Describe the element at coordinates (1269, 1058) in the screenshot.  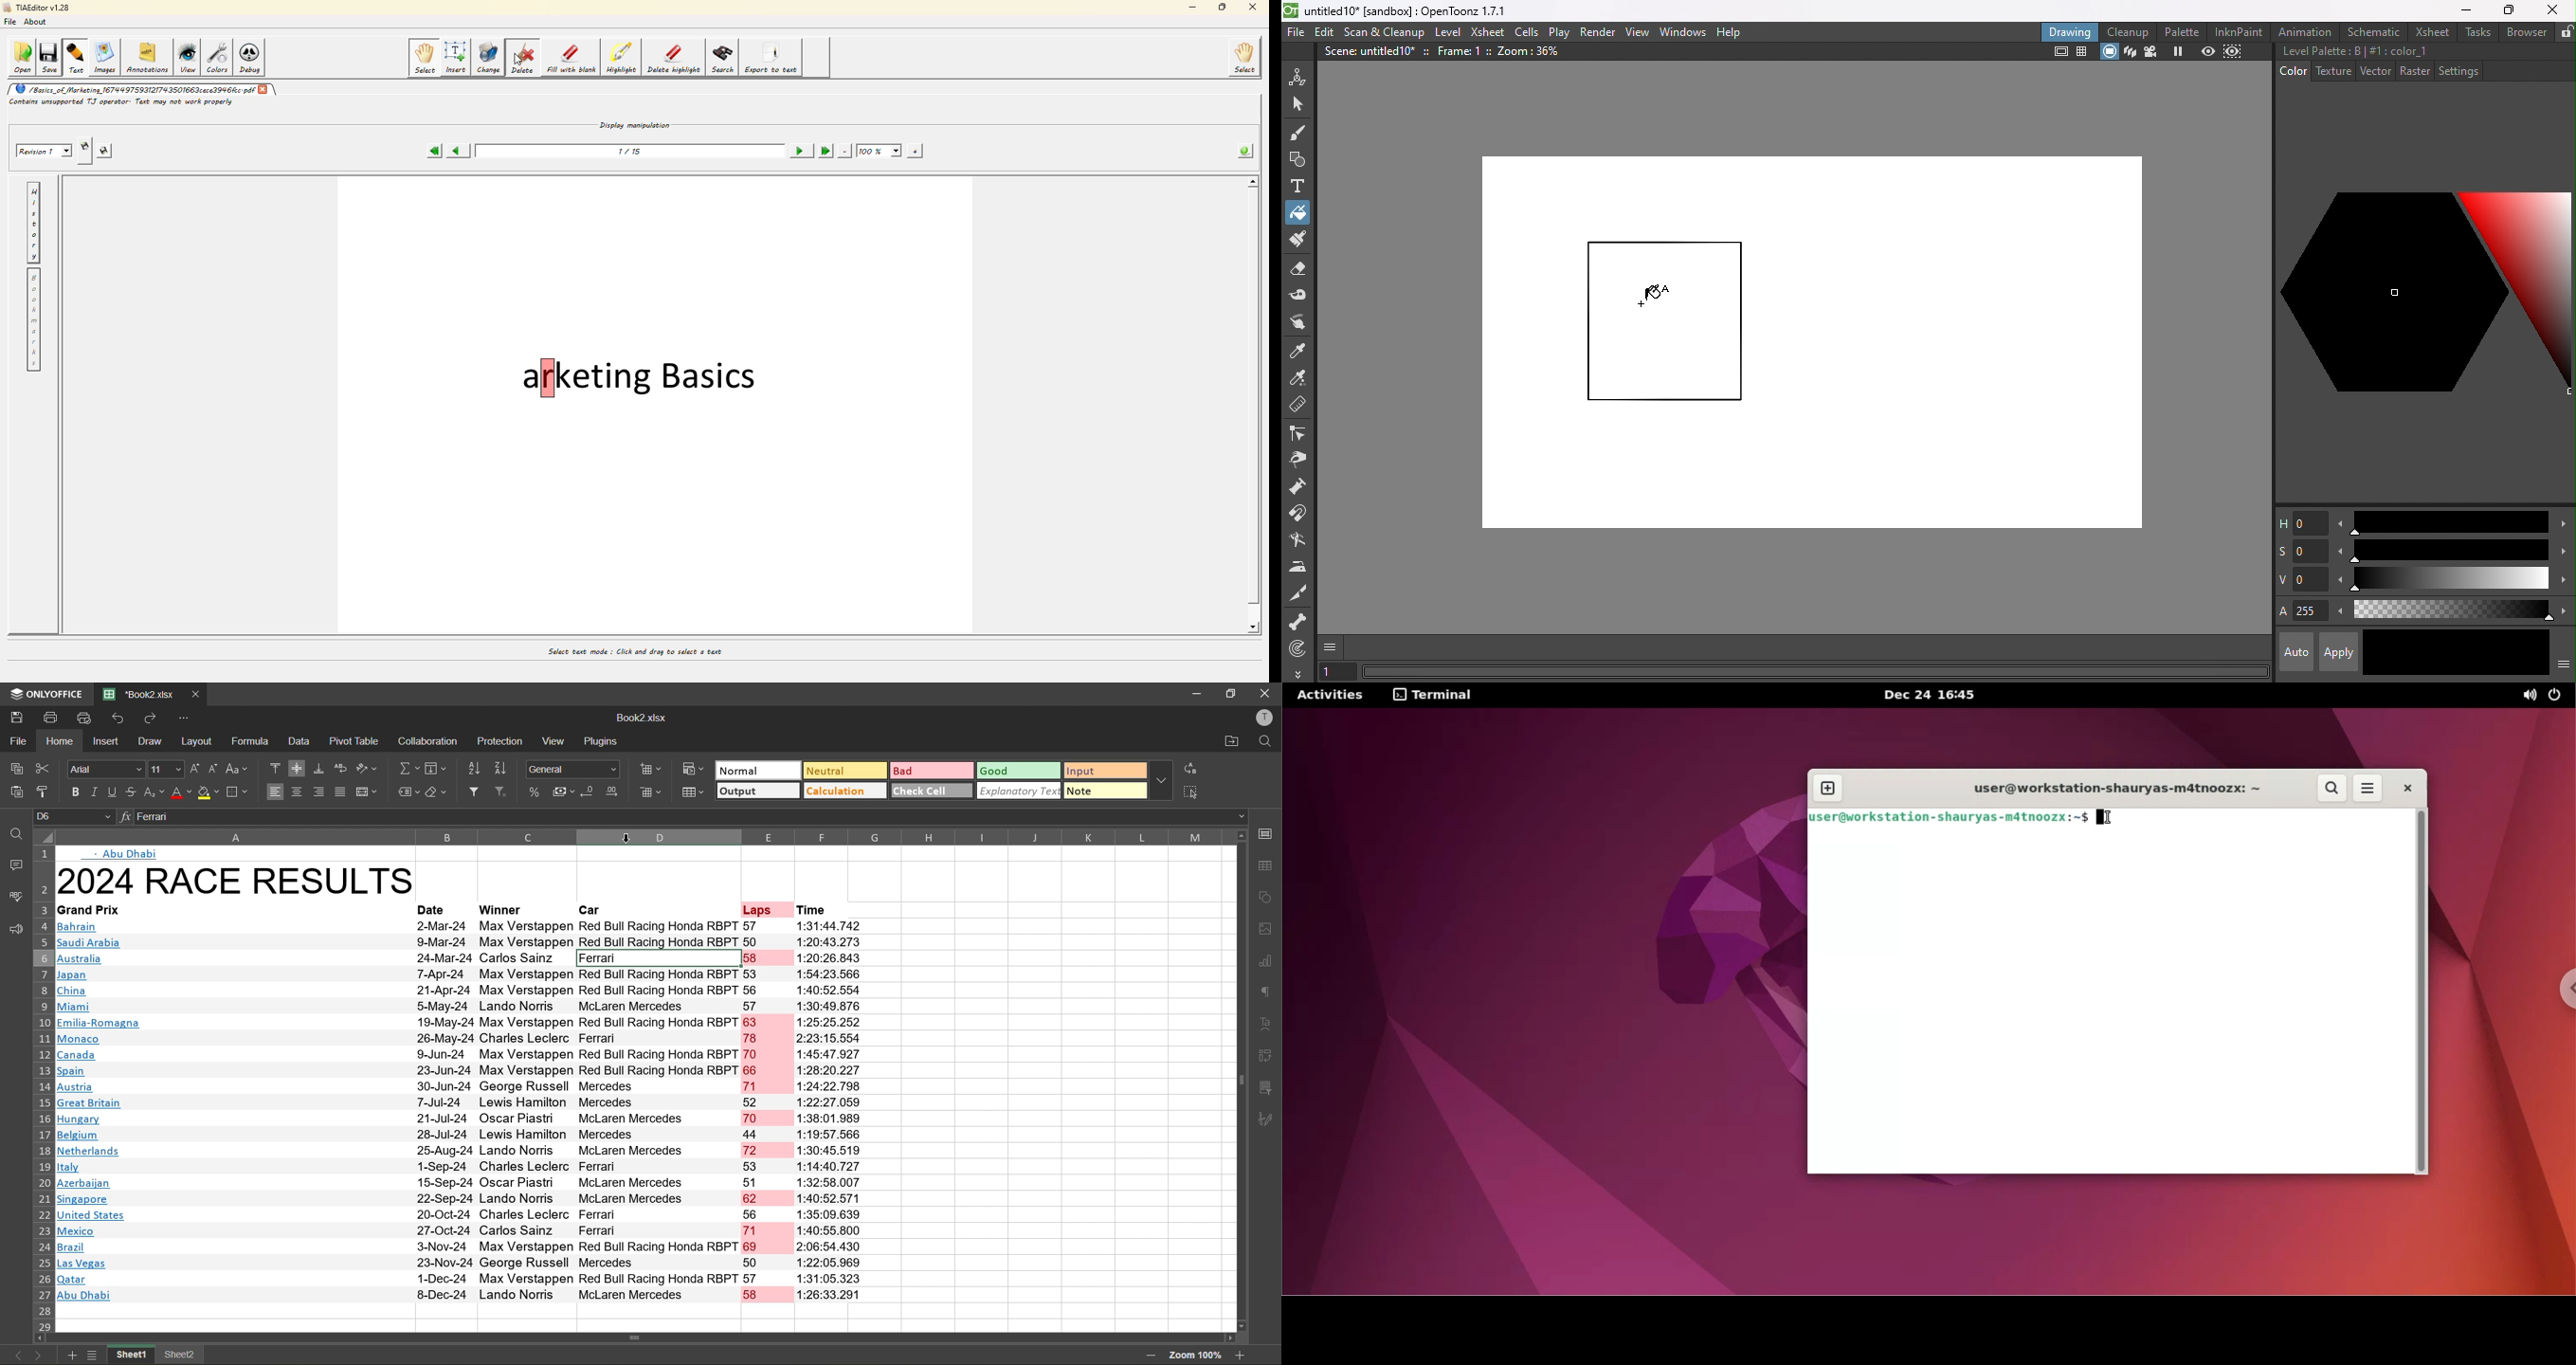
I see `pivot table` at that location.